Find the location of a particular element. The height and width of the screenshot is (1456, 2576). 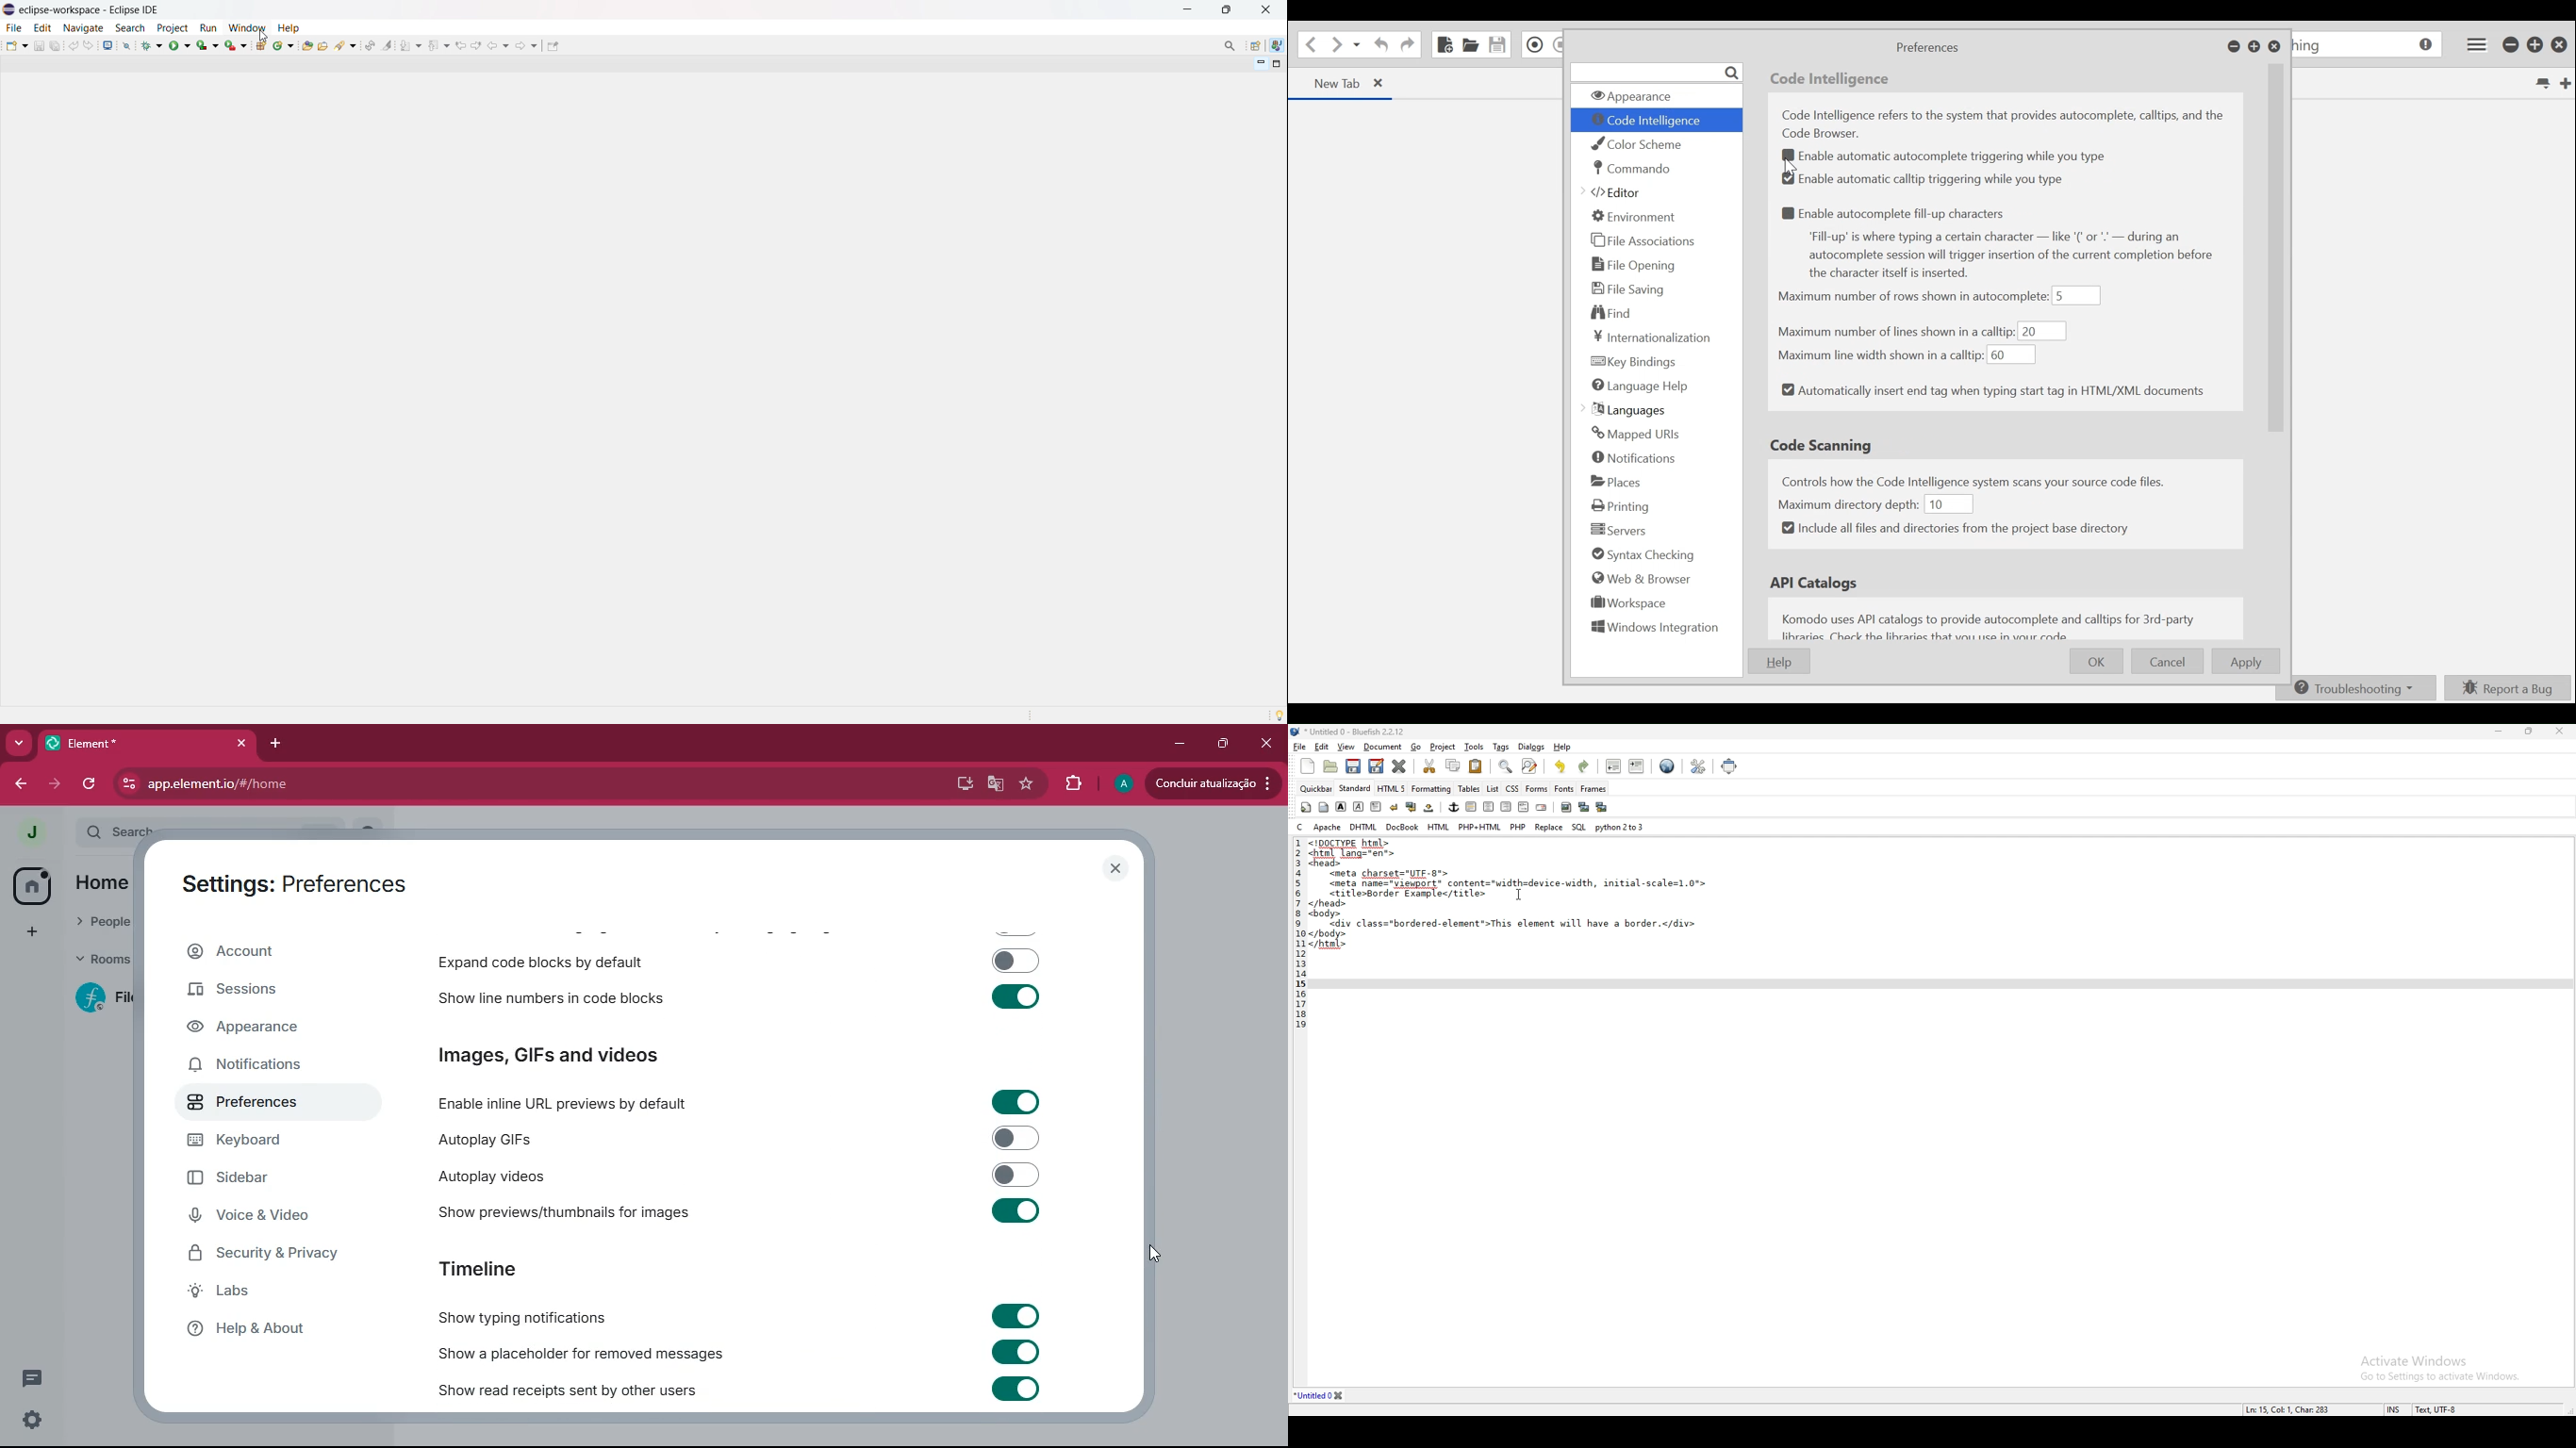

file is located at coordinates (13, 27).